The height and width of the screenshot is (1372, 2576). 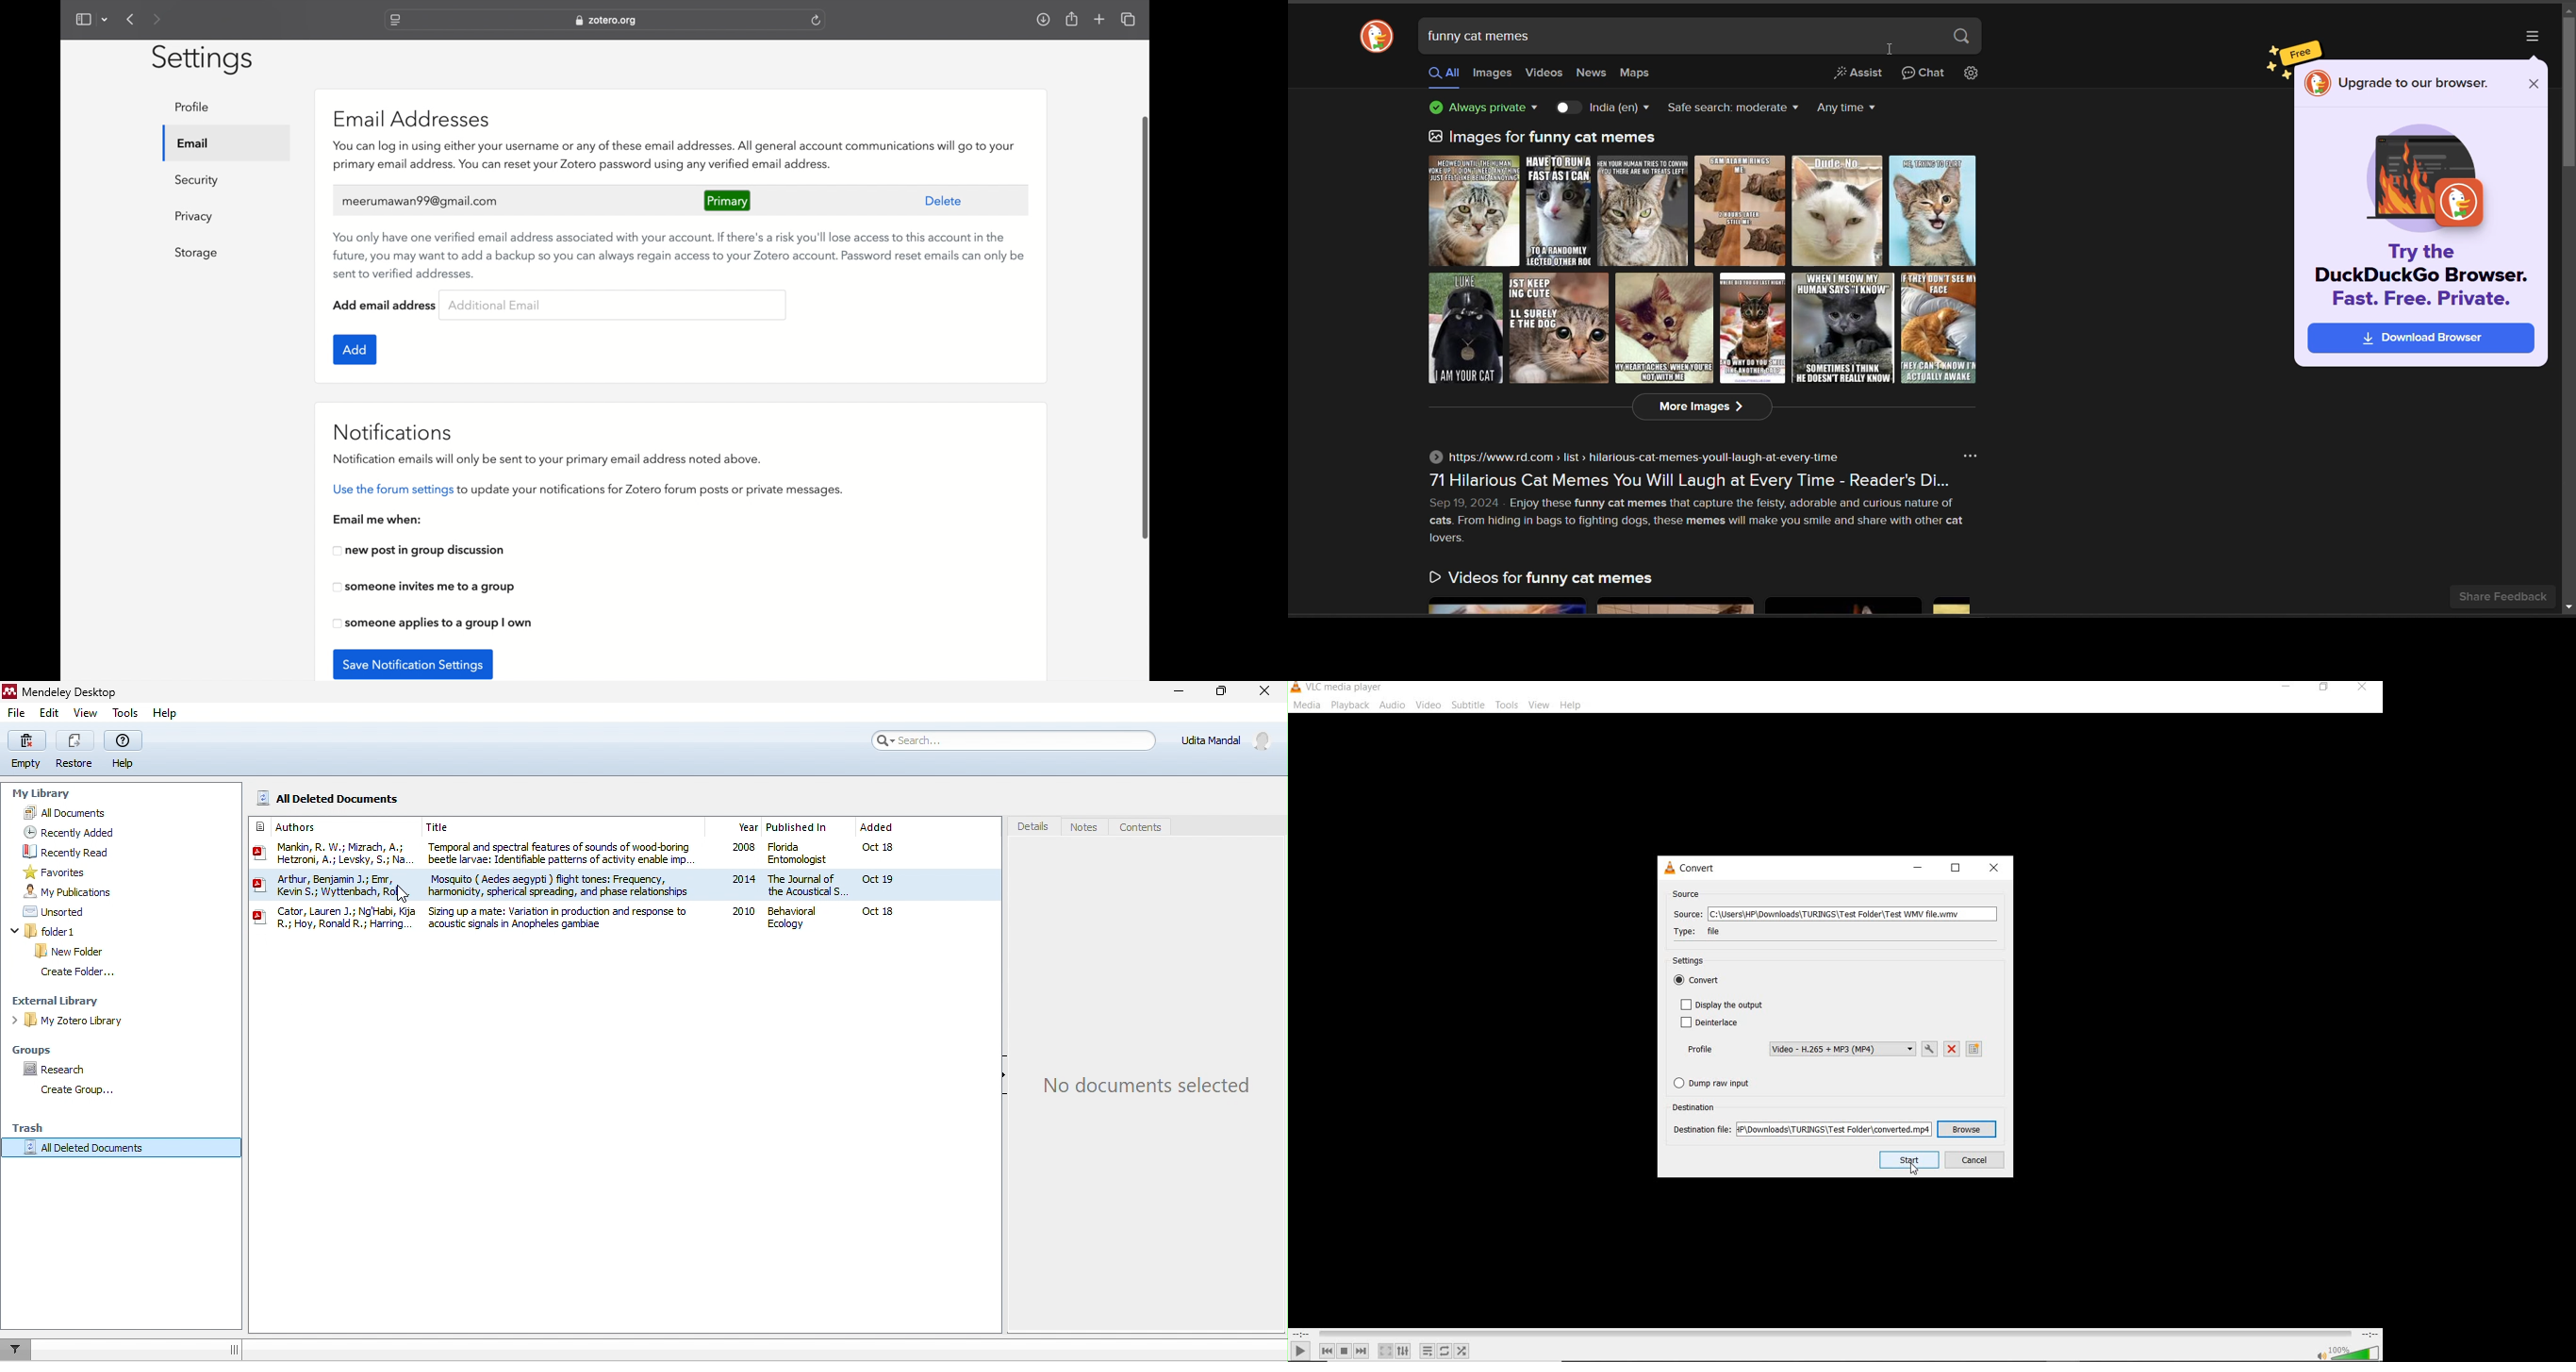 What do you see at coordinates (19, 712) in the screenshot?
I see `file ` at bounding box center [19, 712].